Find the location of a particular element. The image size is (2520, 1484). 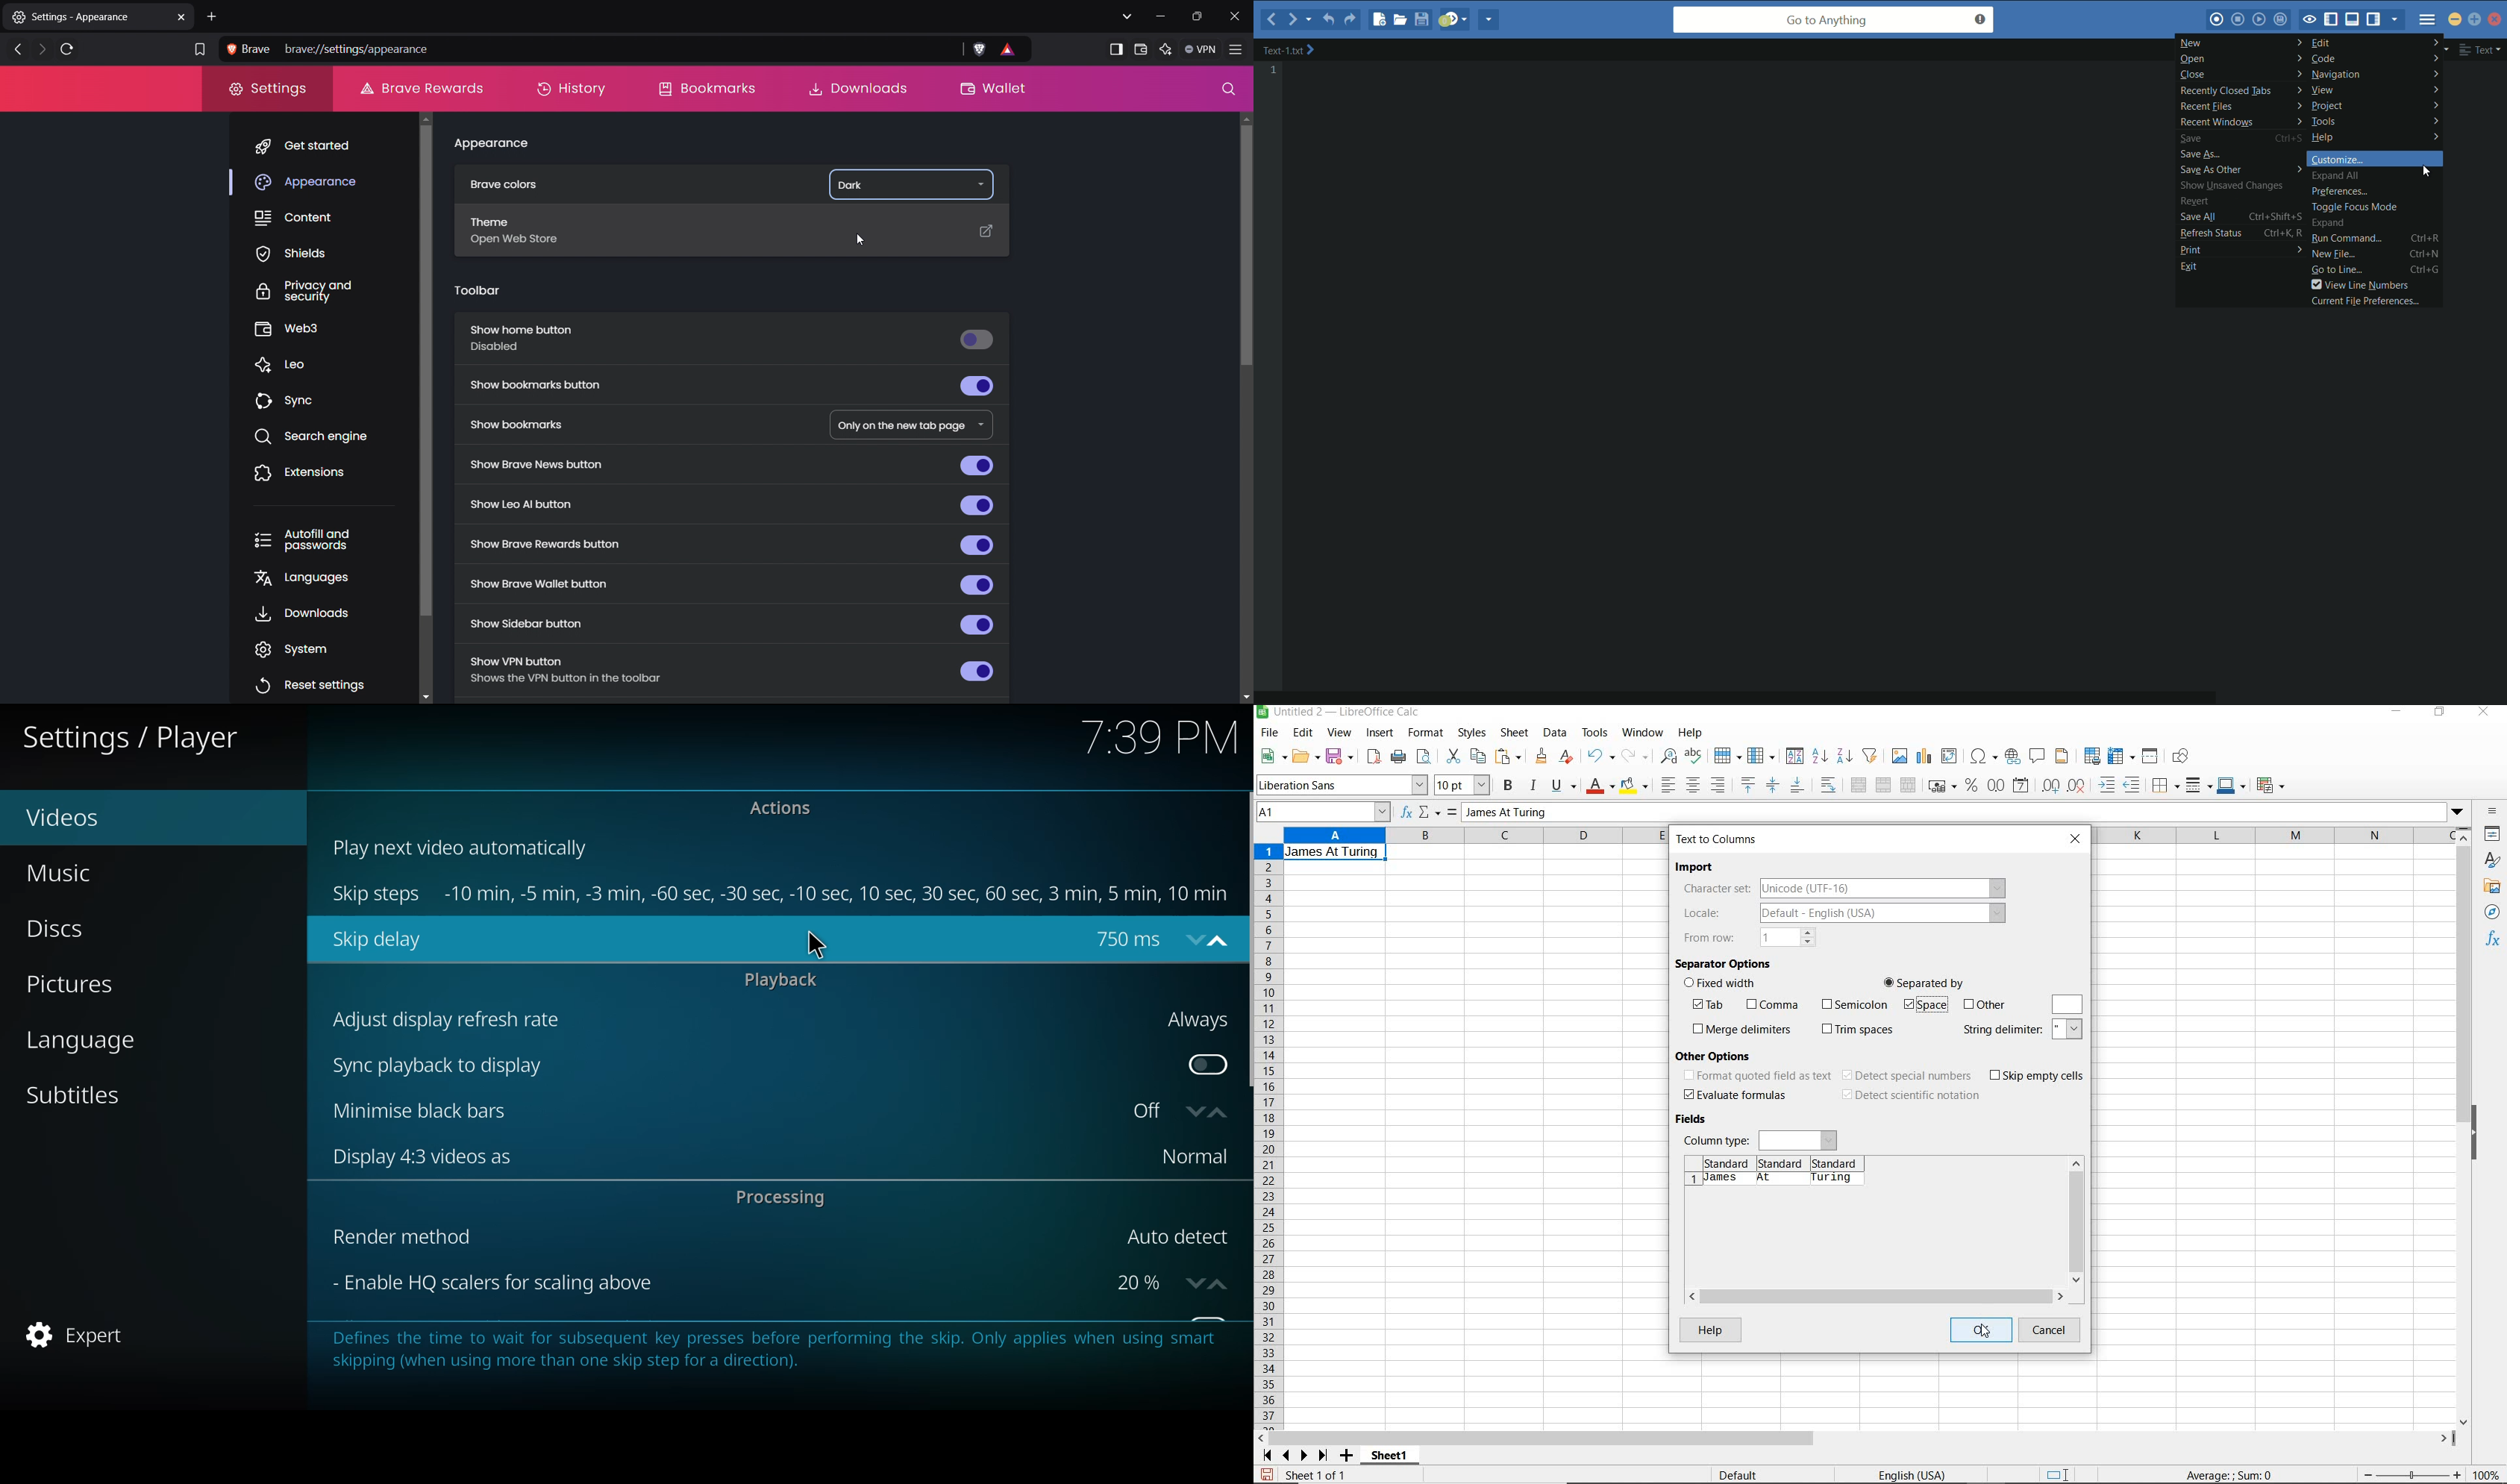

sheet 1 of 1 is located at coordinates (1315, 1474).